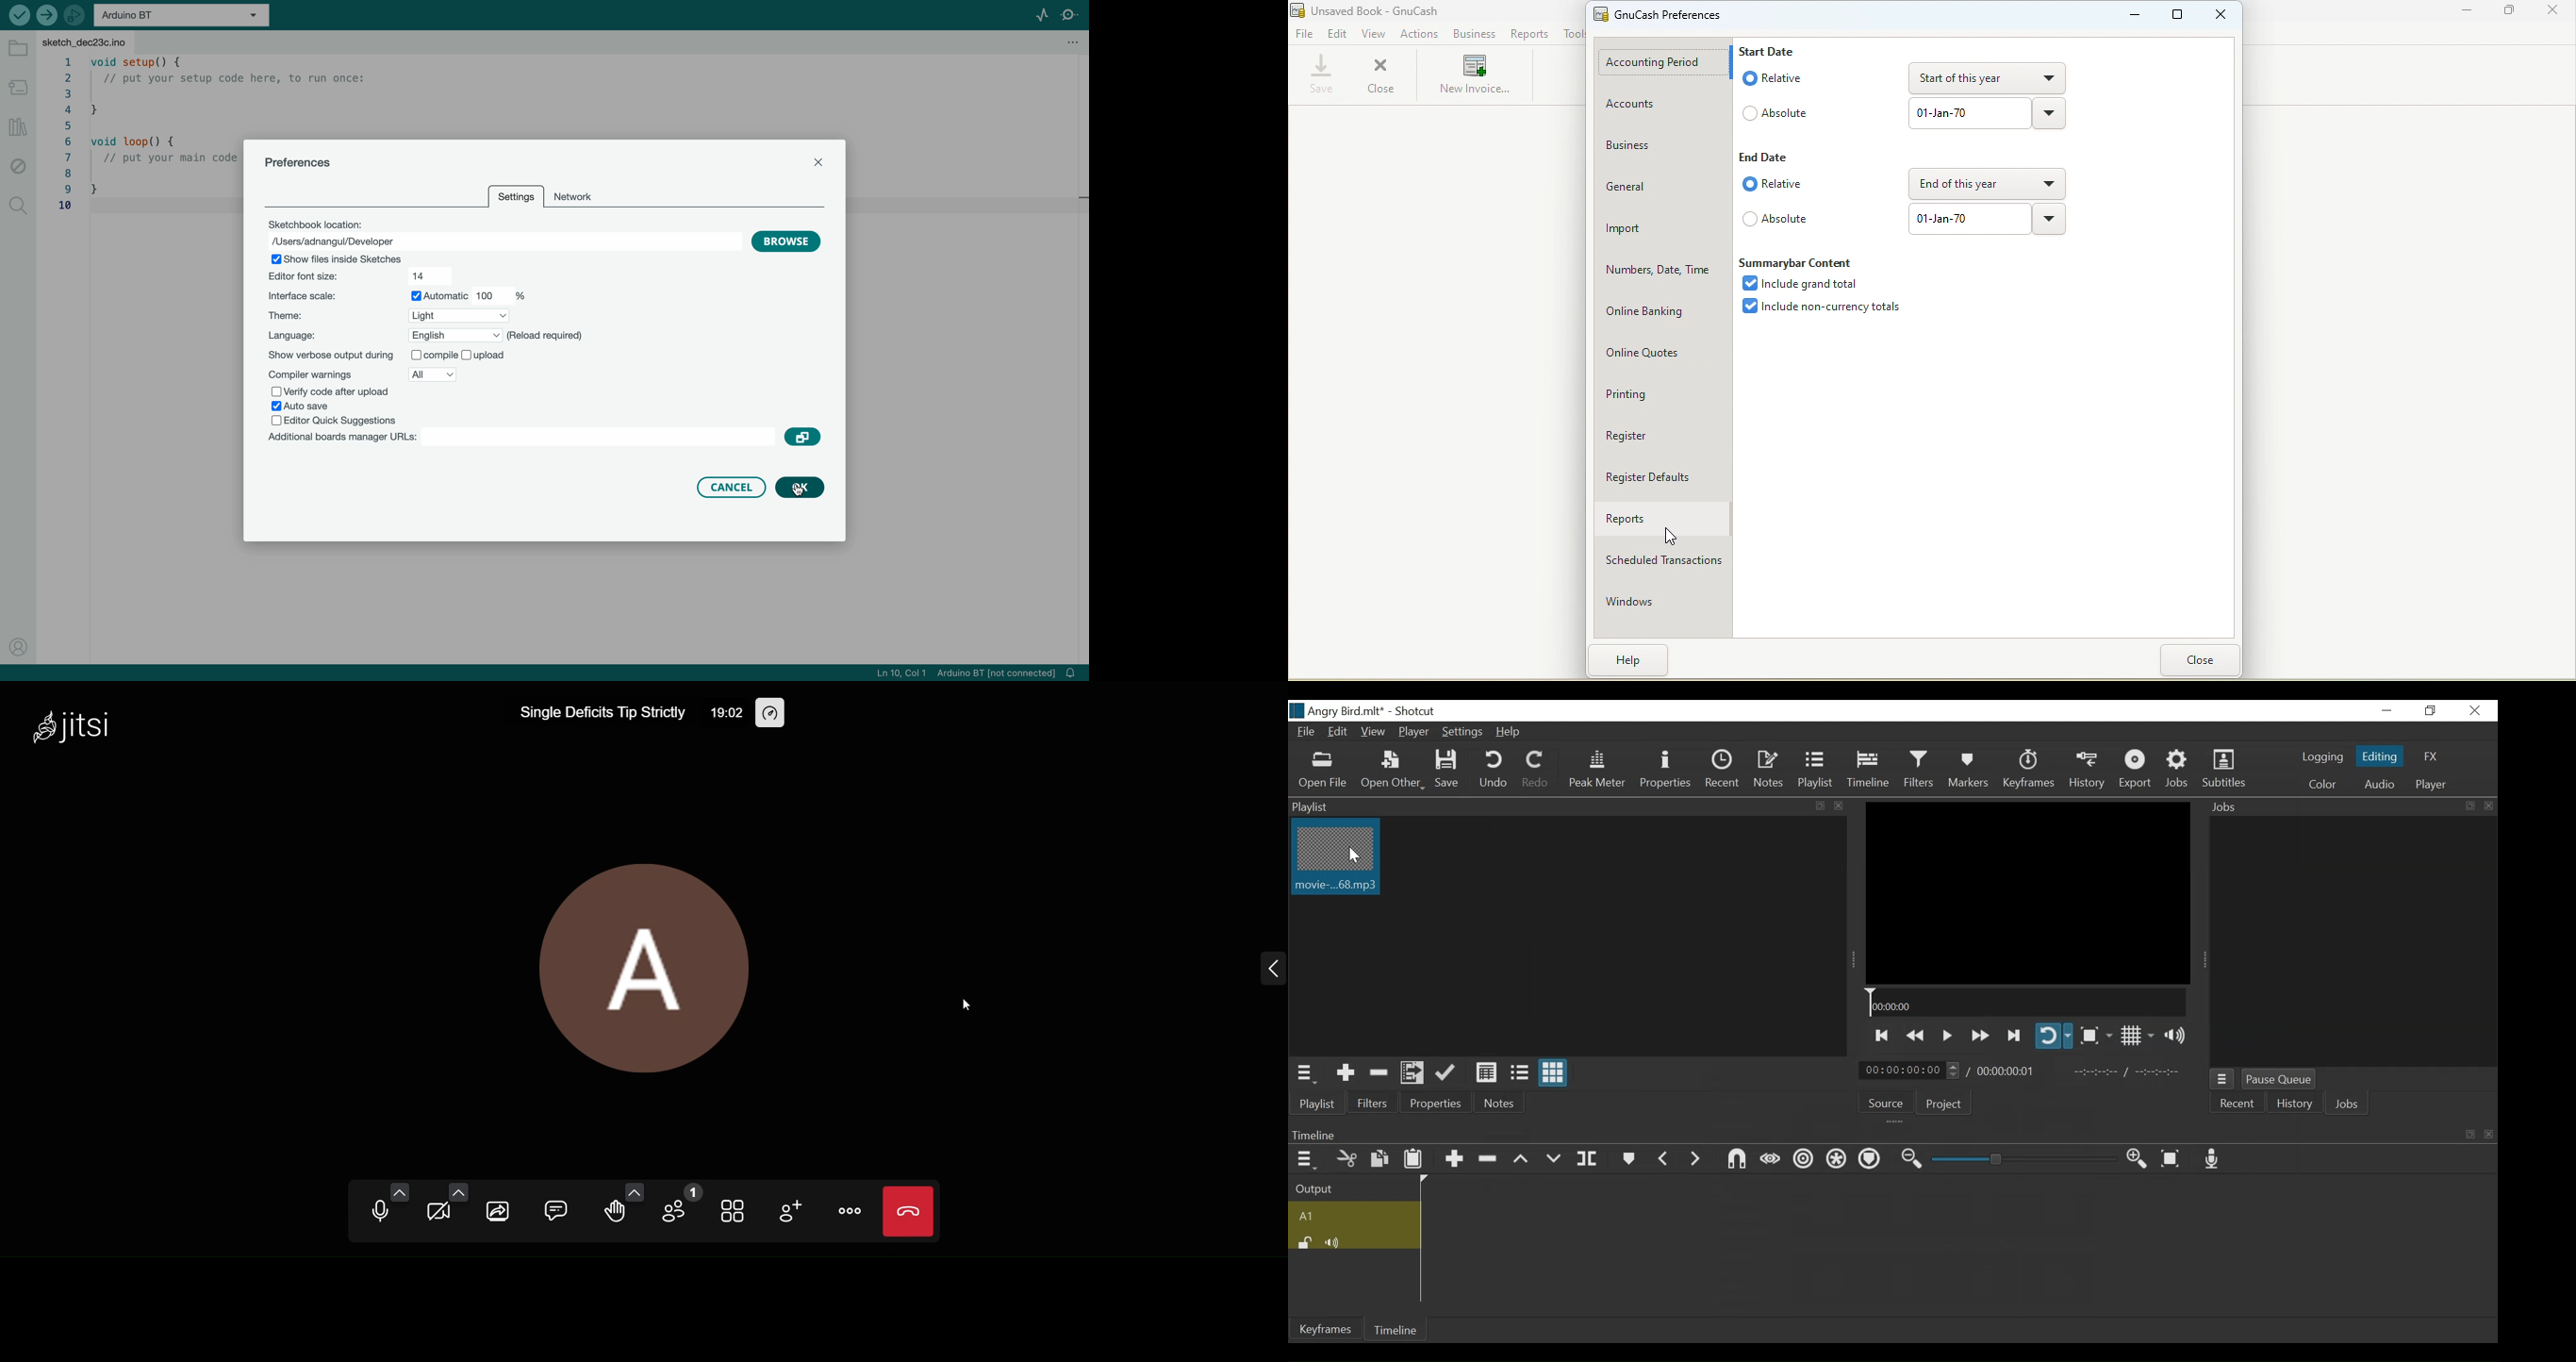  Describe the element at coordinates (1461, 732) in the screenshot. I see `Settings` at that location.